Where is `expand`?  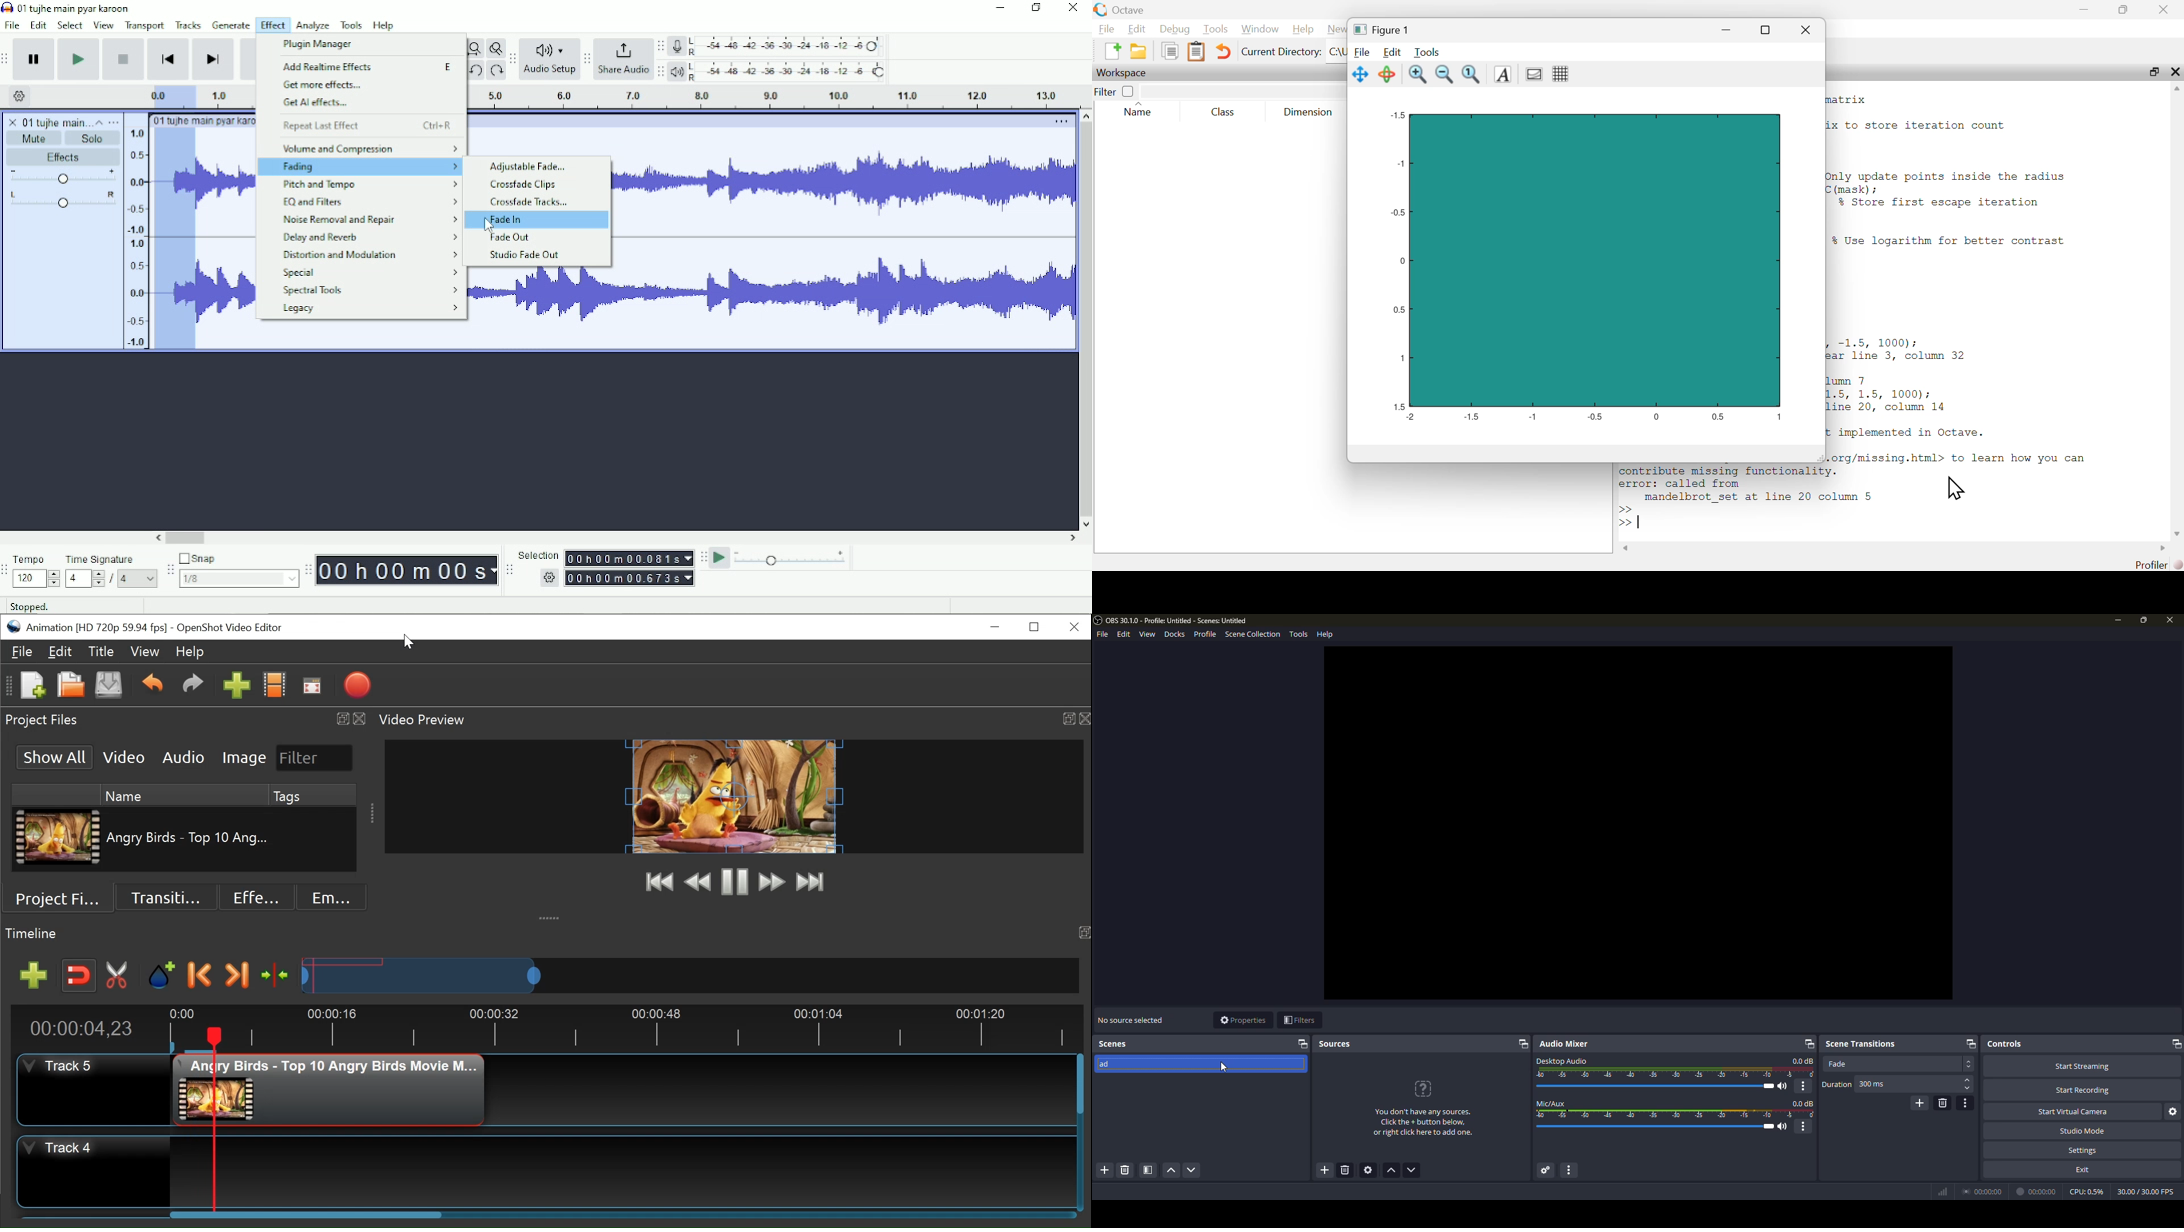 expand is located at coordinates (1970, 1044).